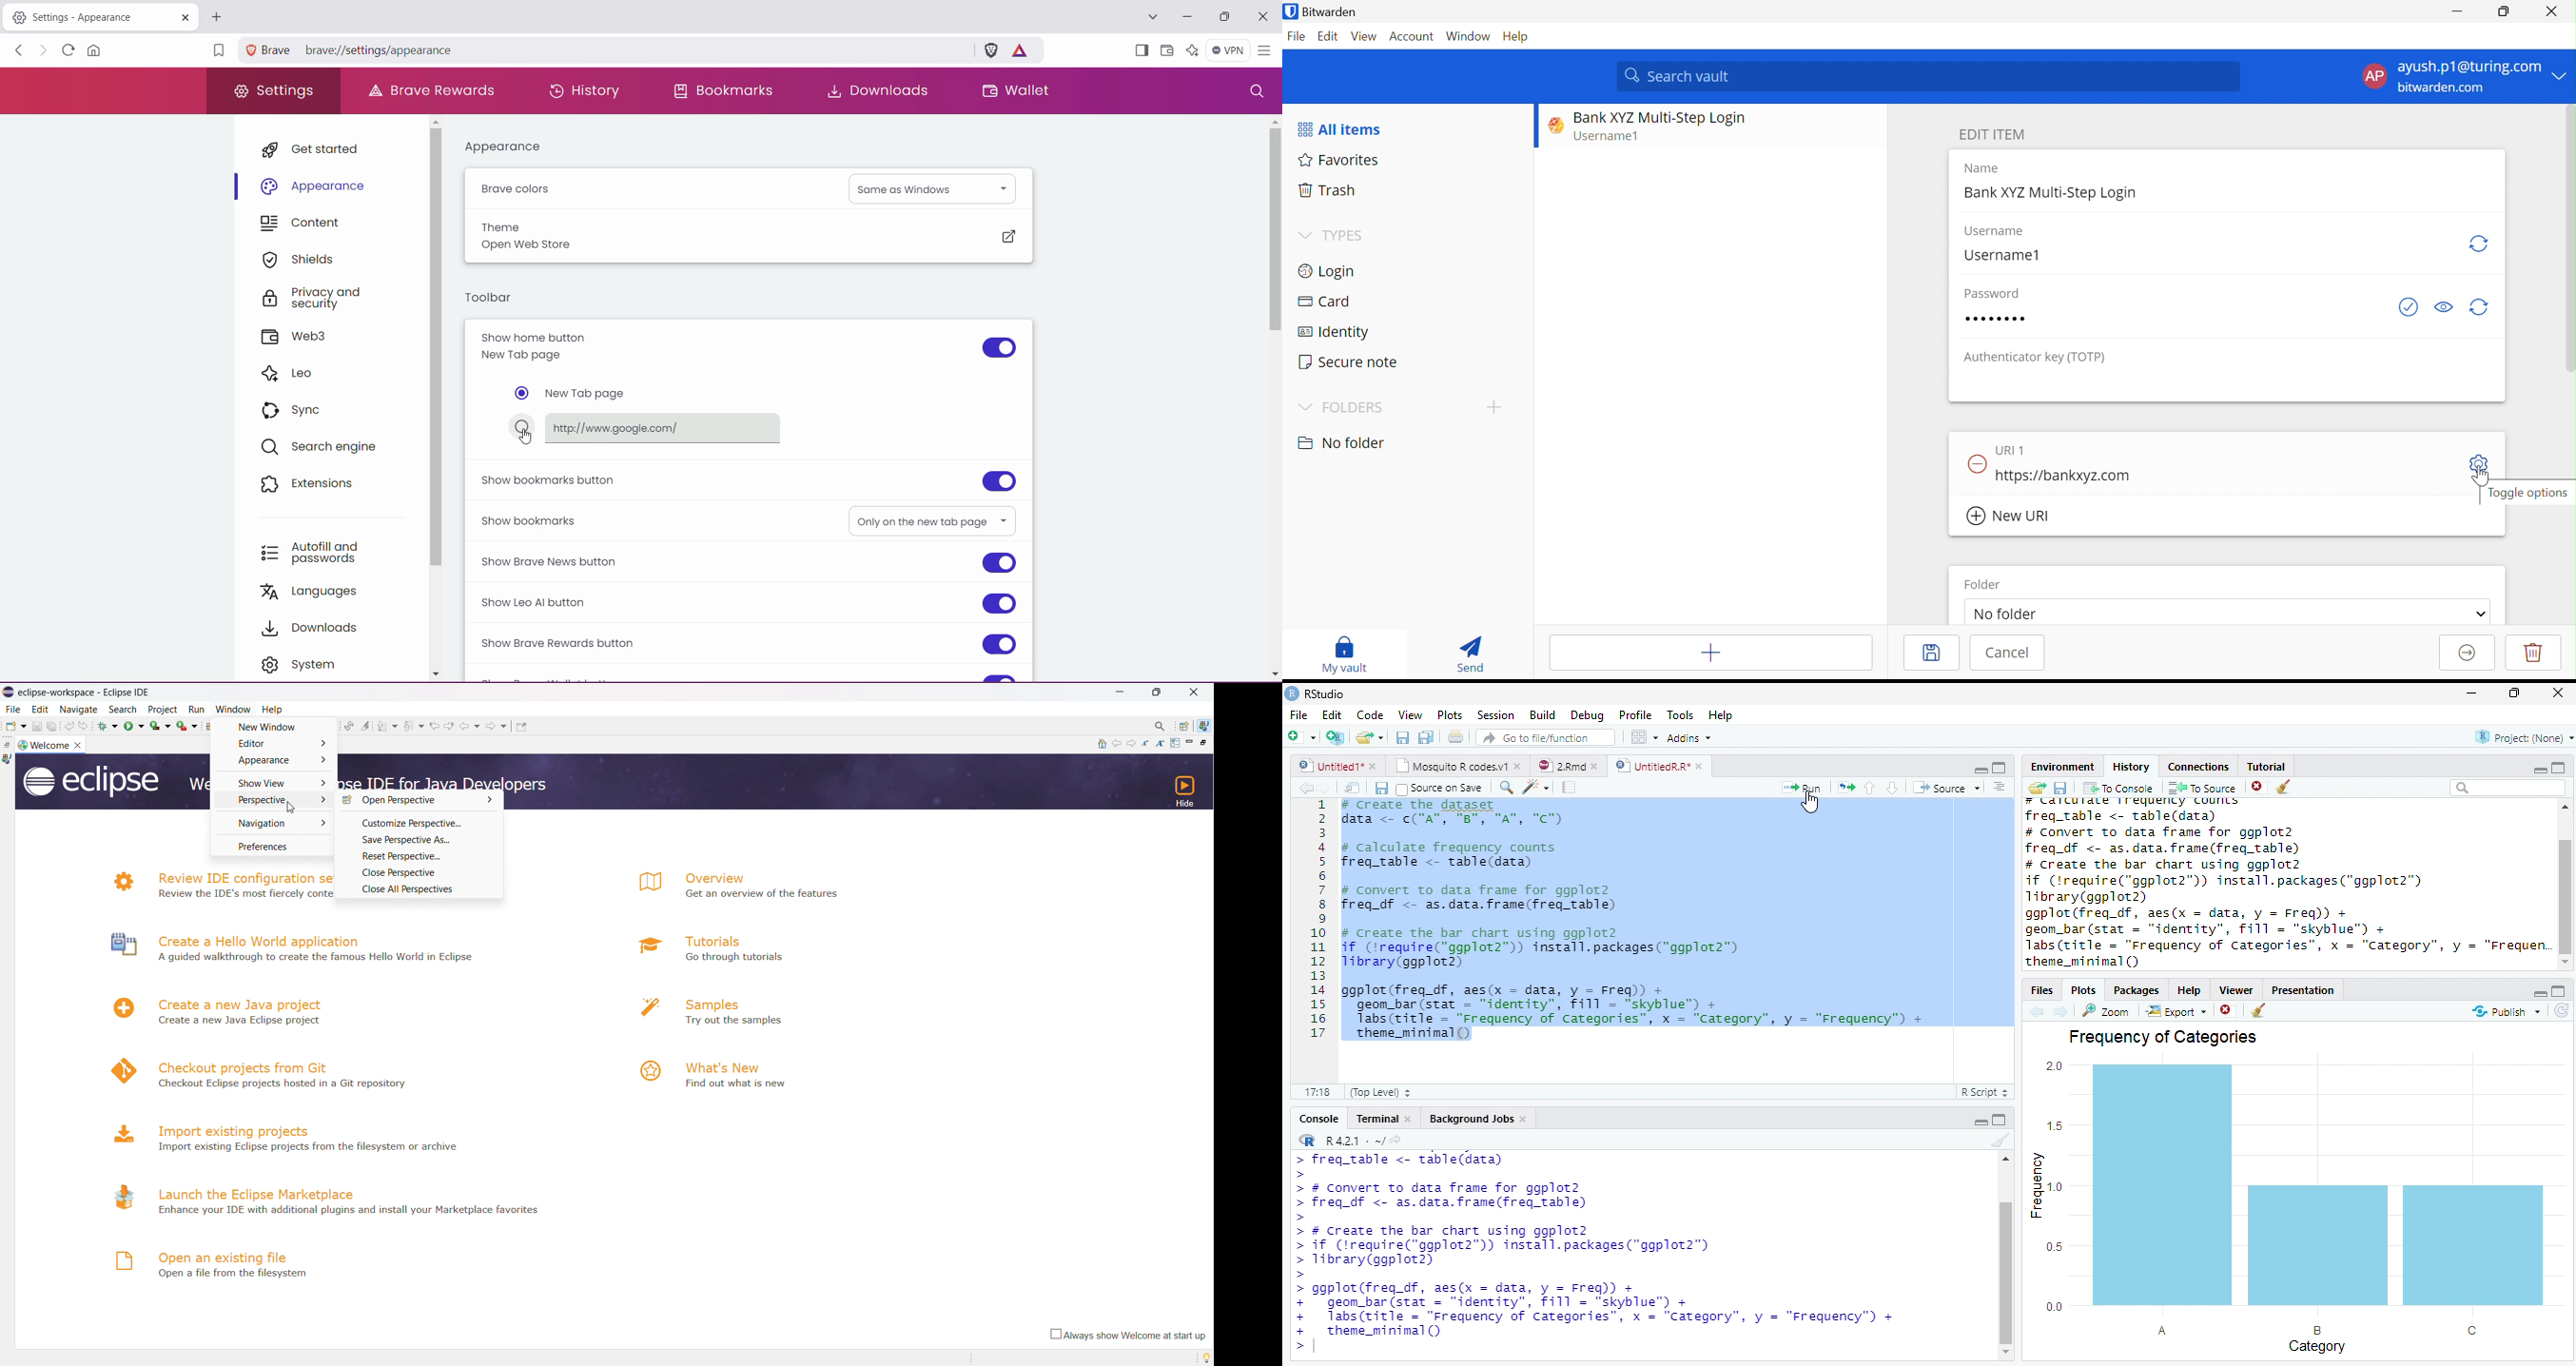  I want to click on History, so click(2135, 767).